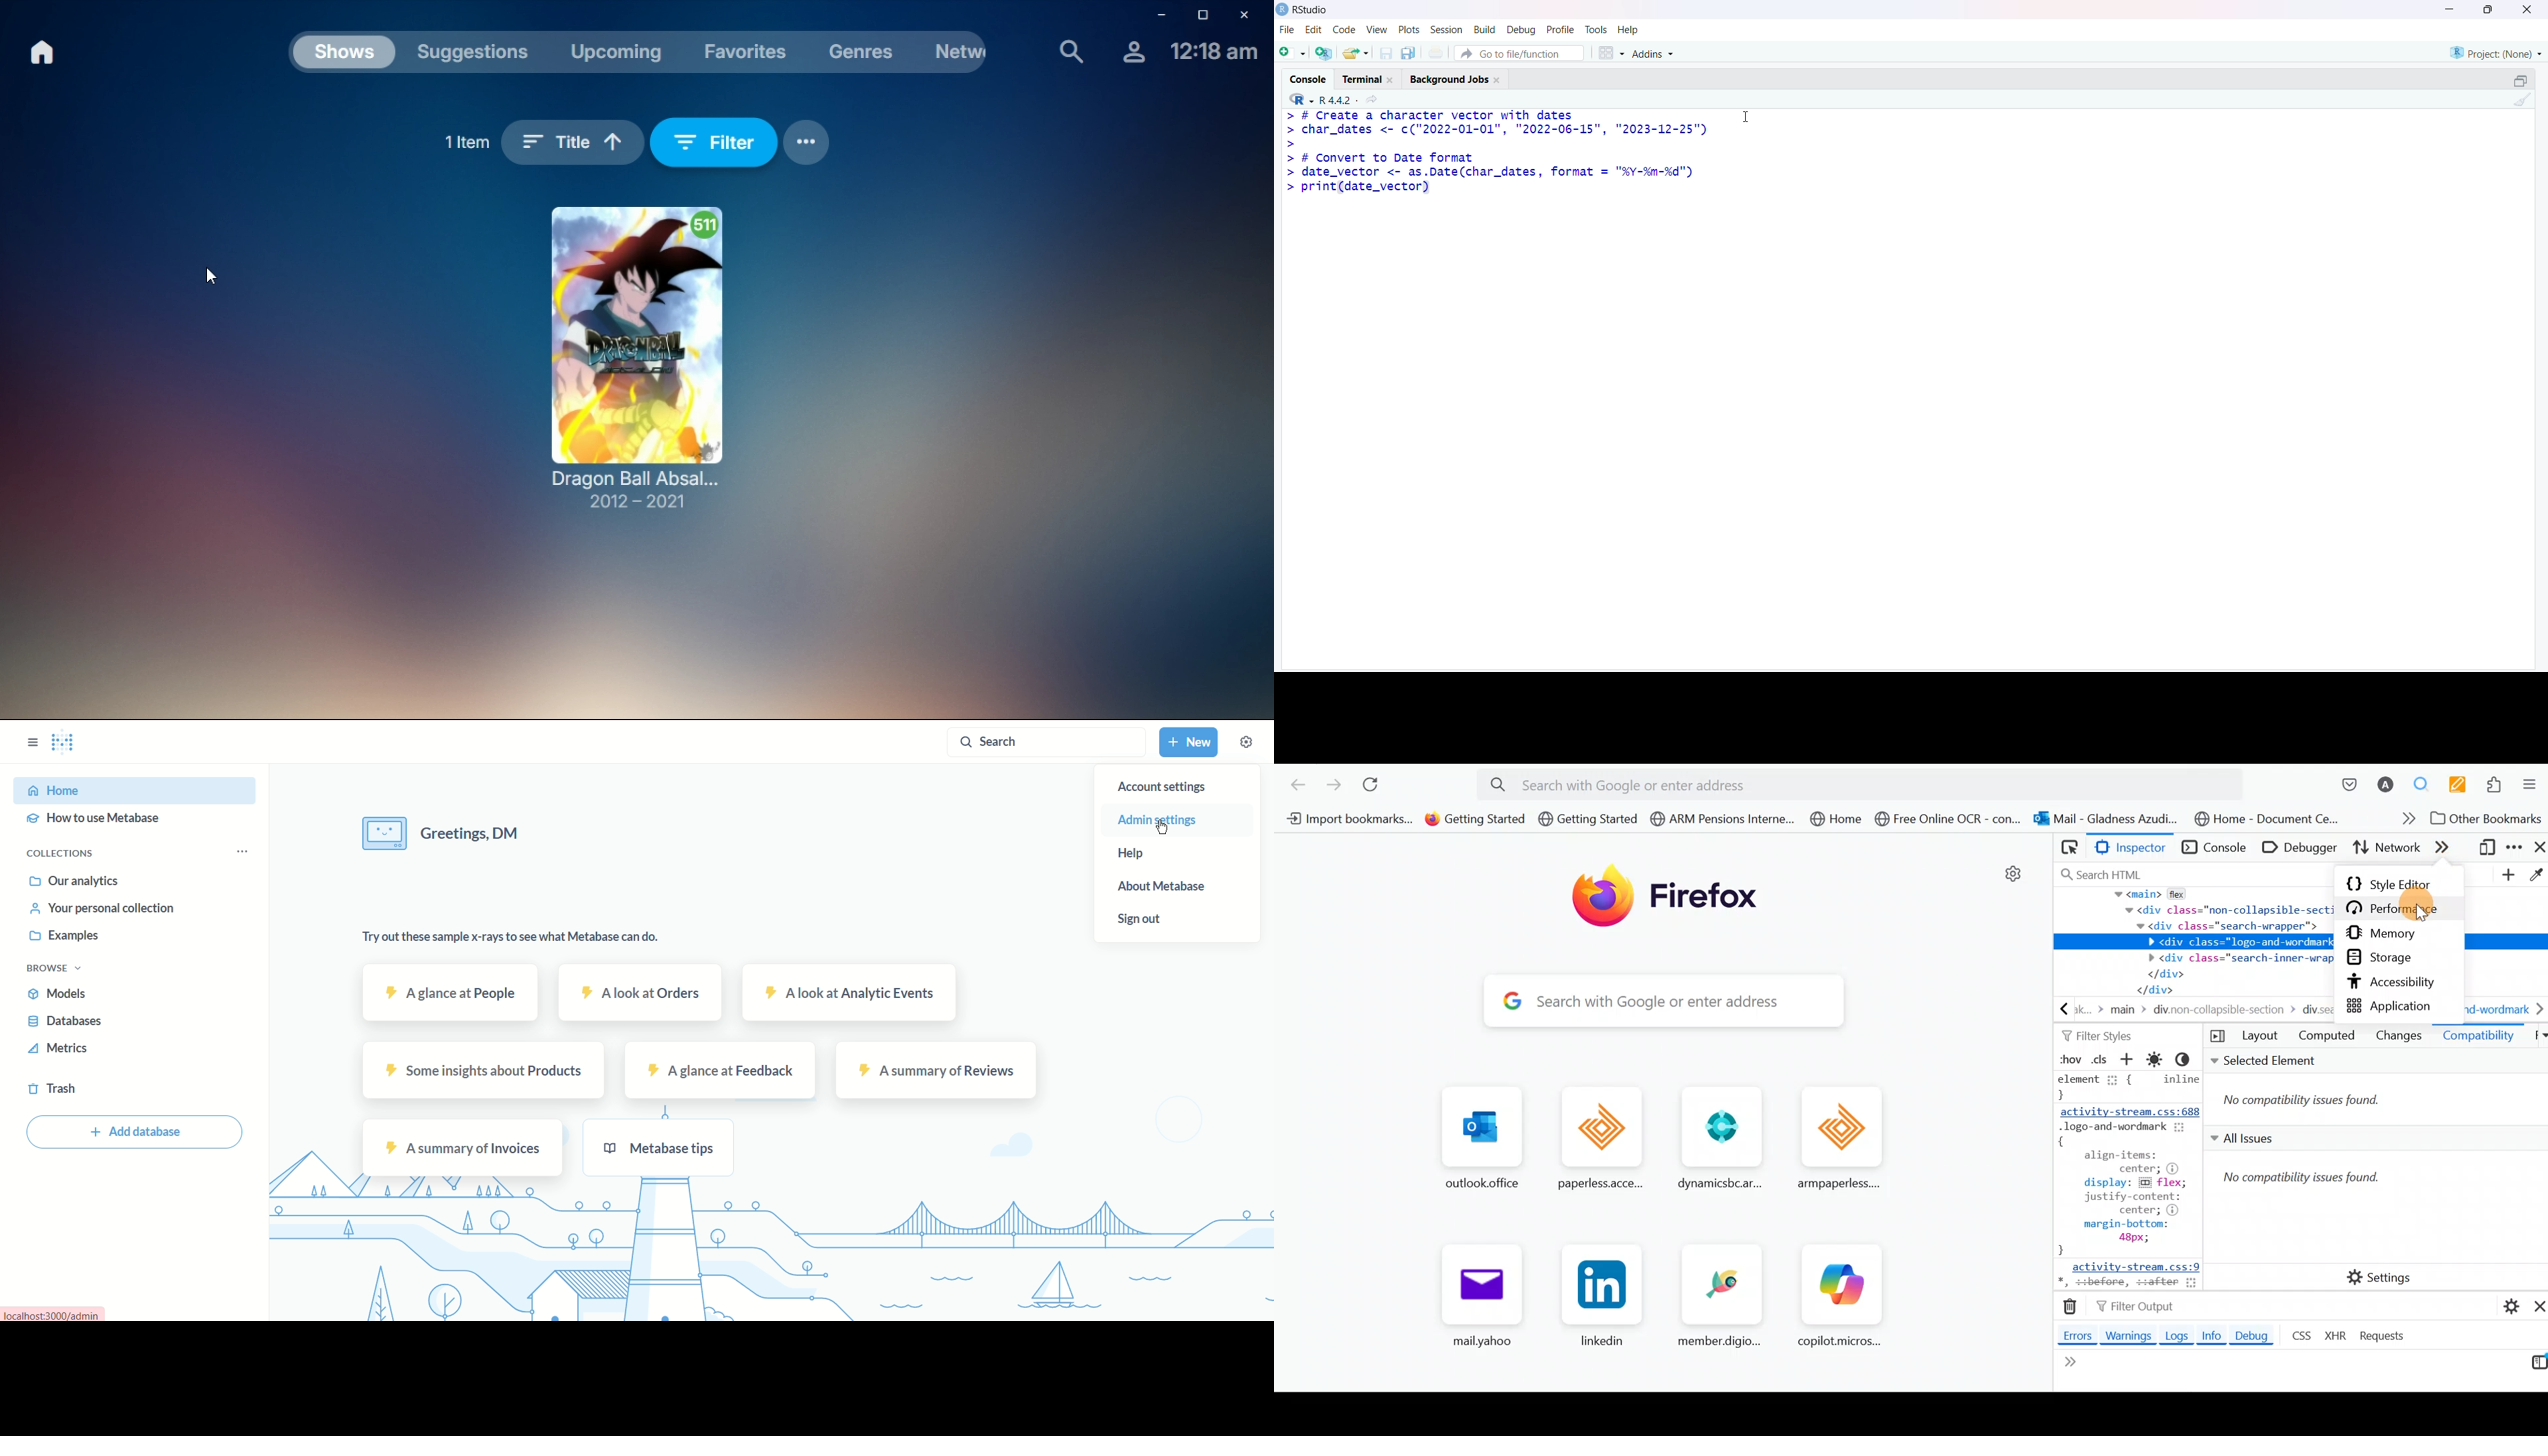 The width and height of the screenshot is (2548, 1456). I want to click on Show all tabs, so click(2536, 1037).